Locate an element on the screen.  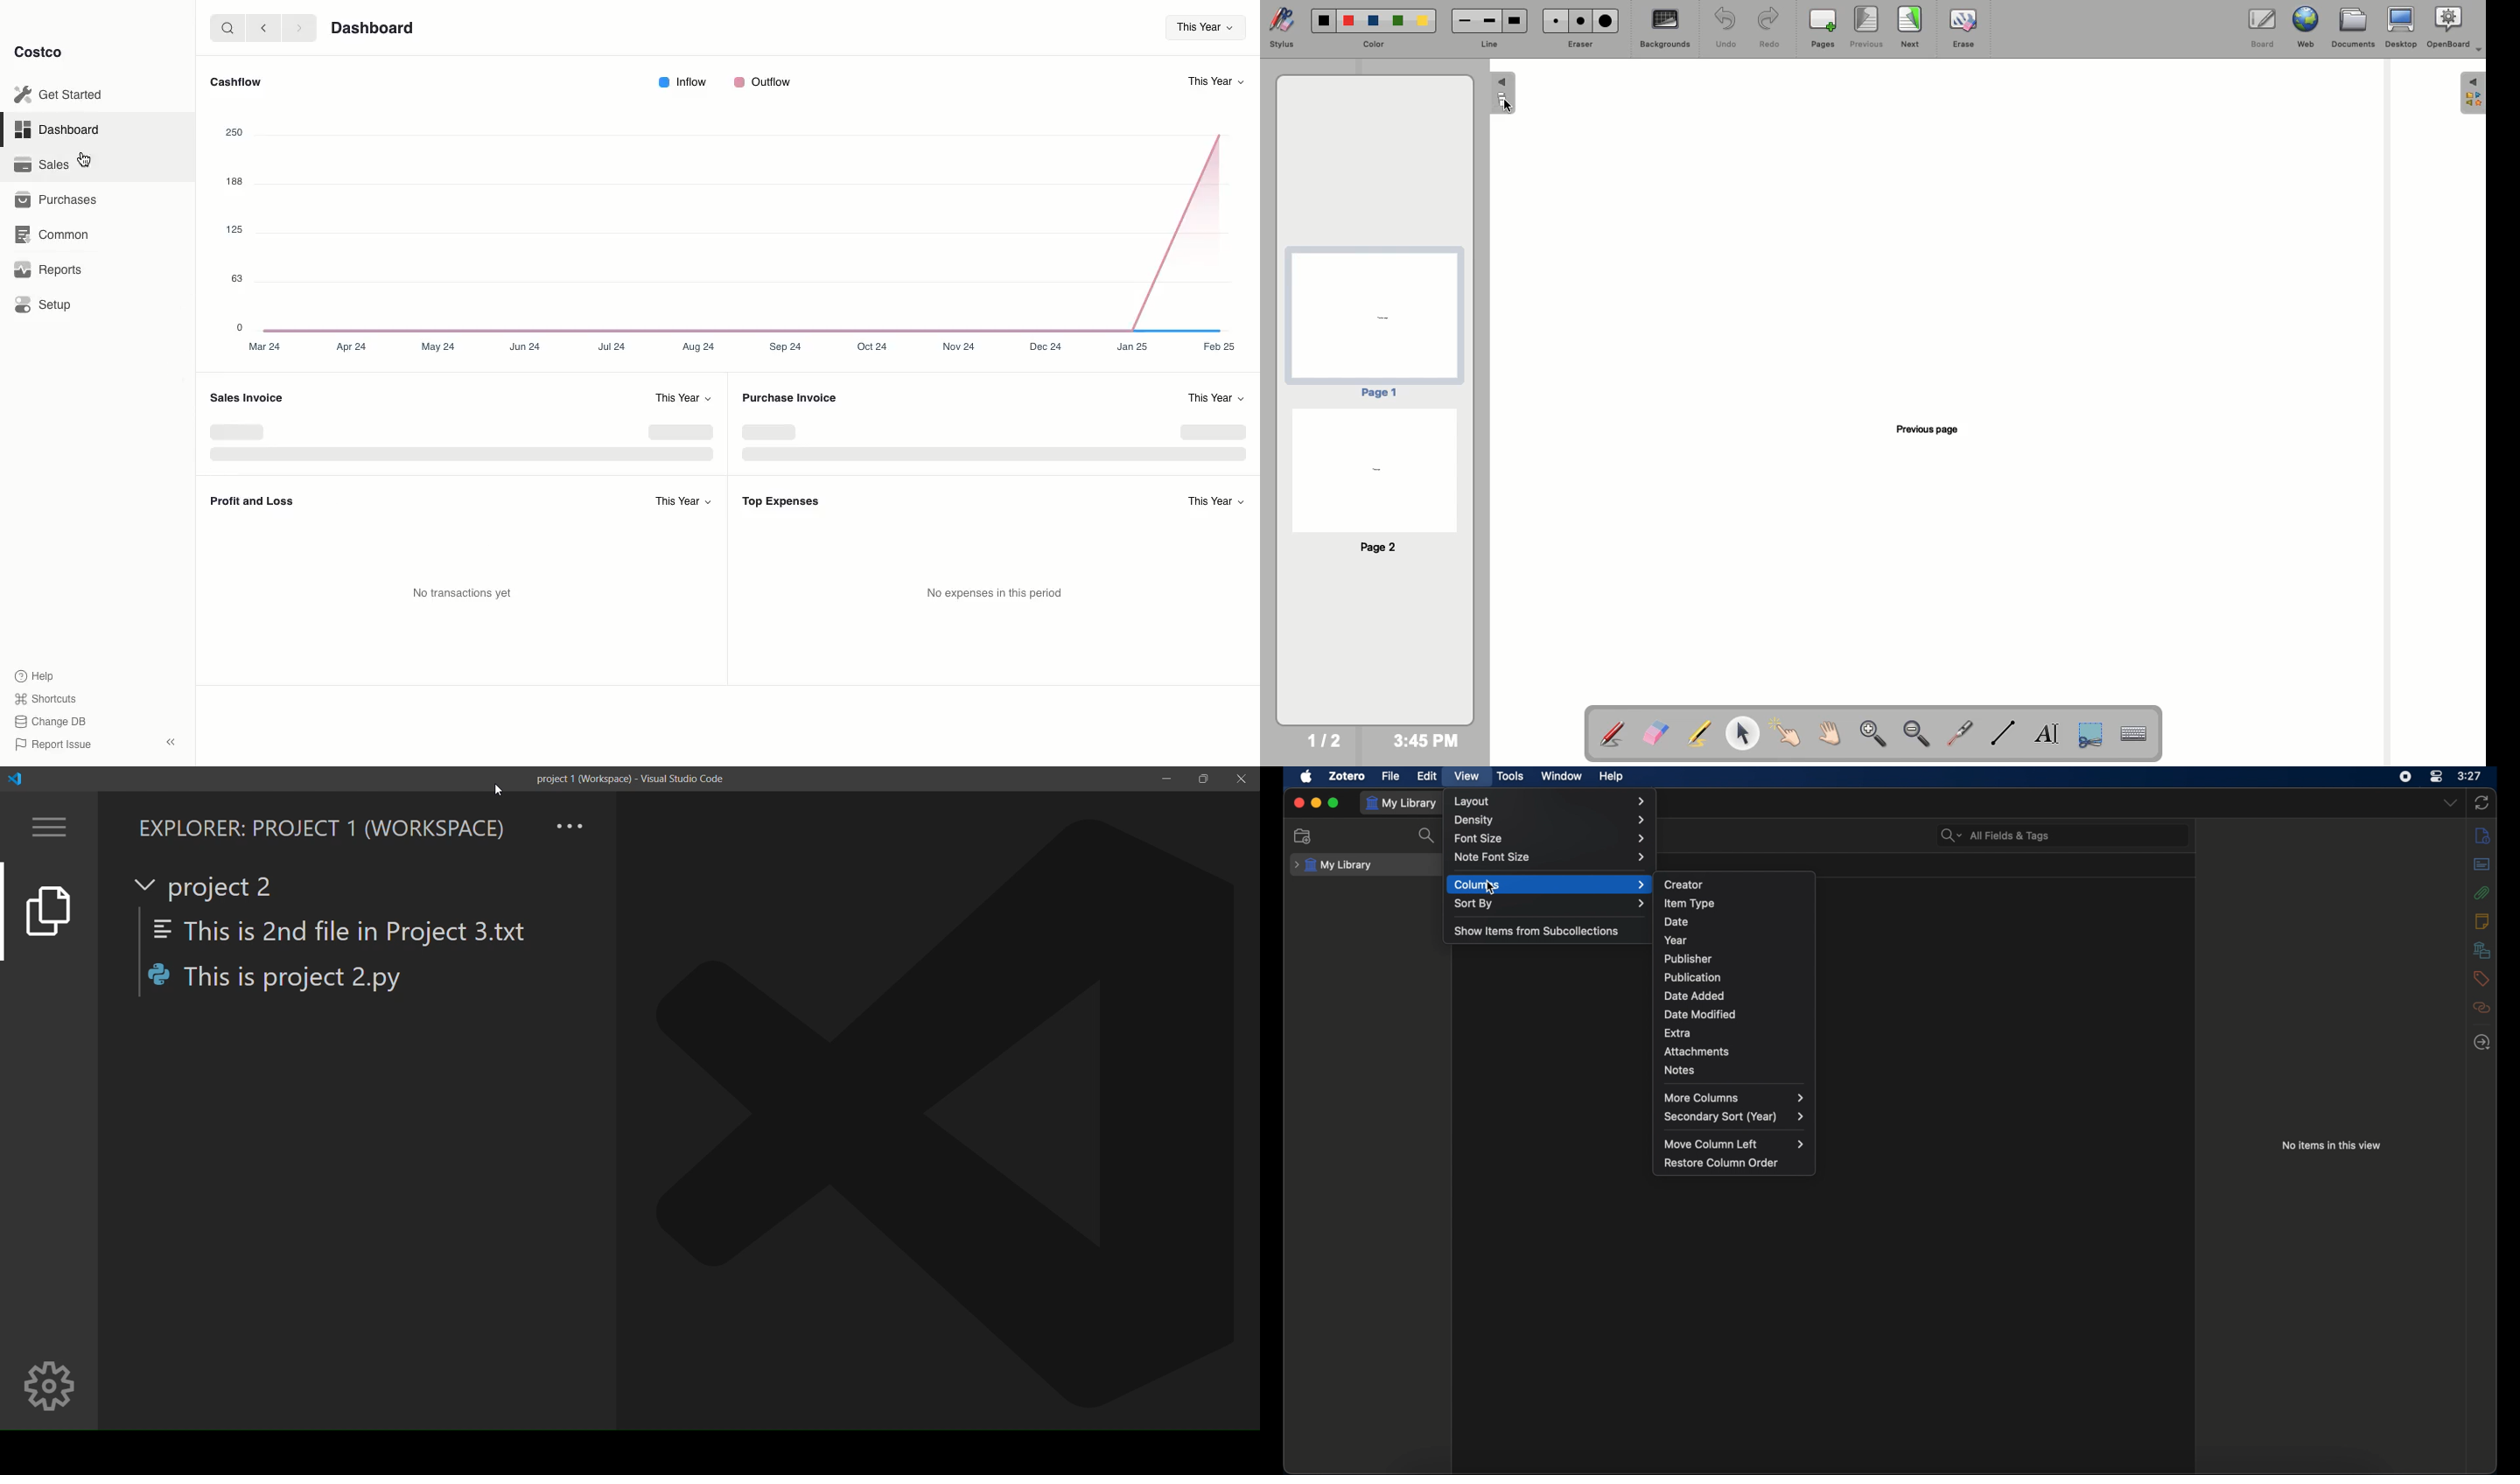
Graph is located at coordinates (461, 443).